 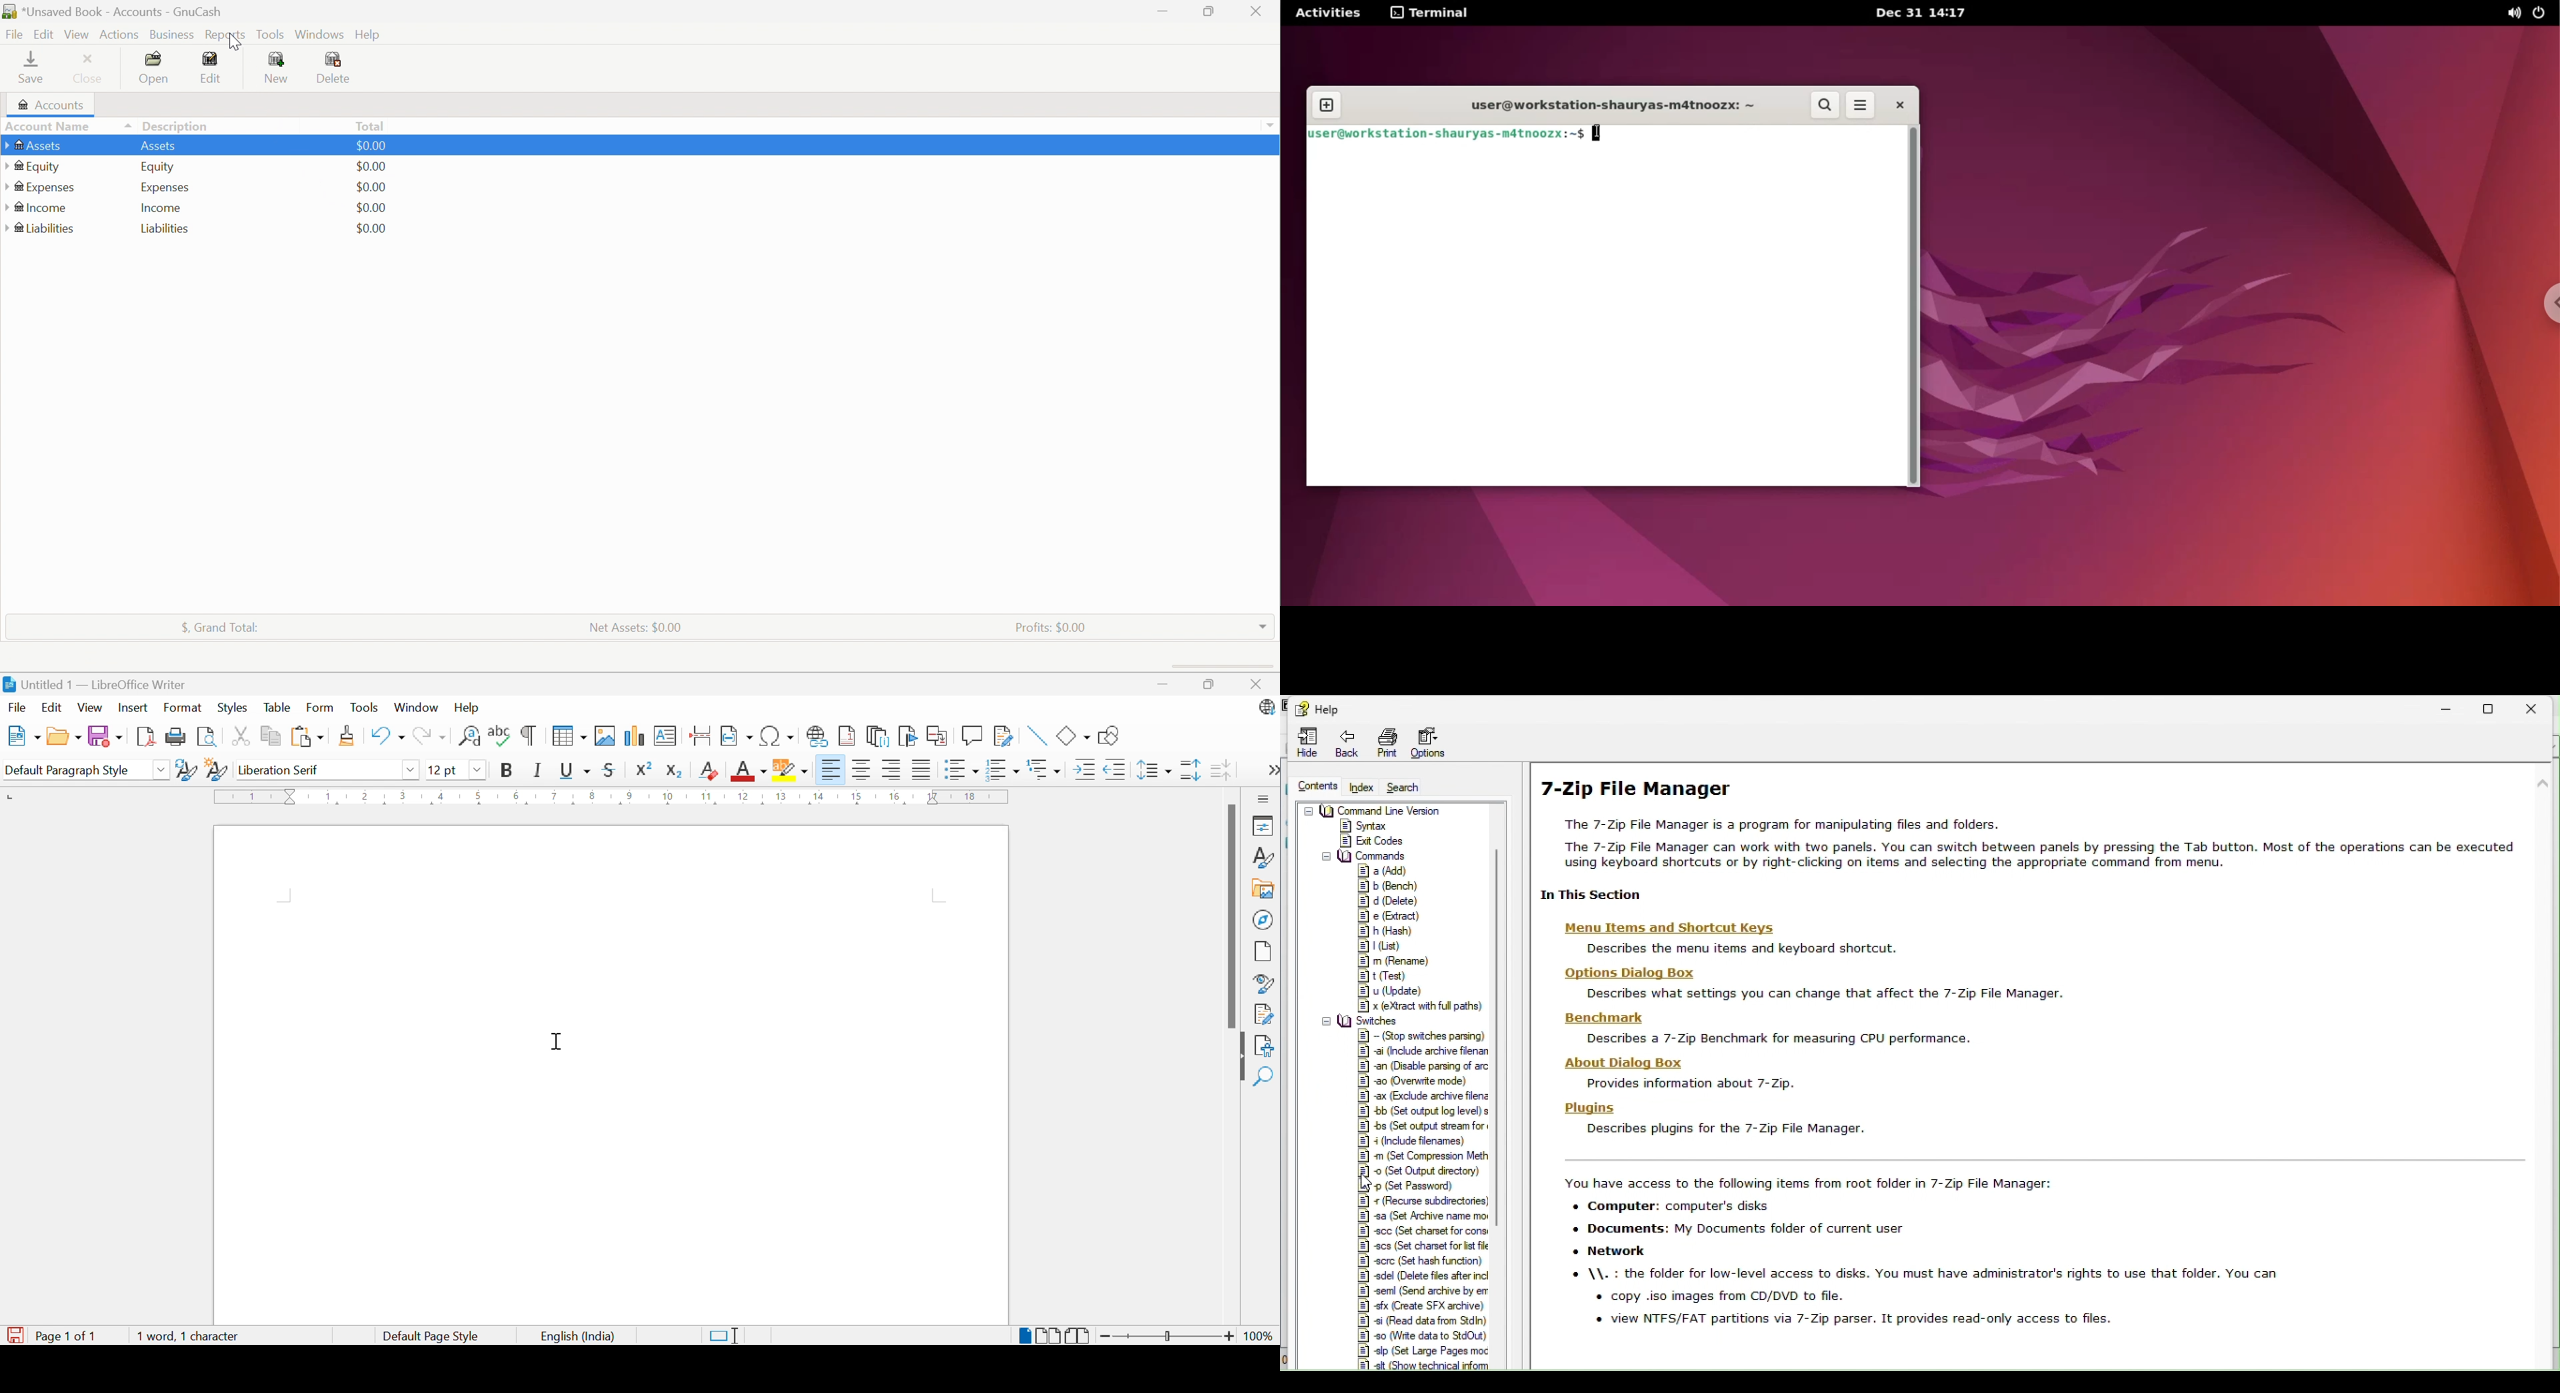 I want to click on Save, so click(x=107, y=737).